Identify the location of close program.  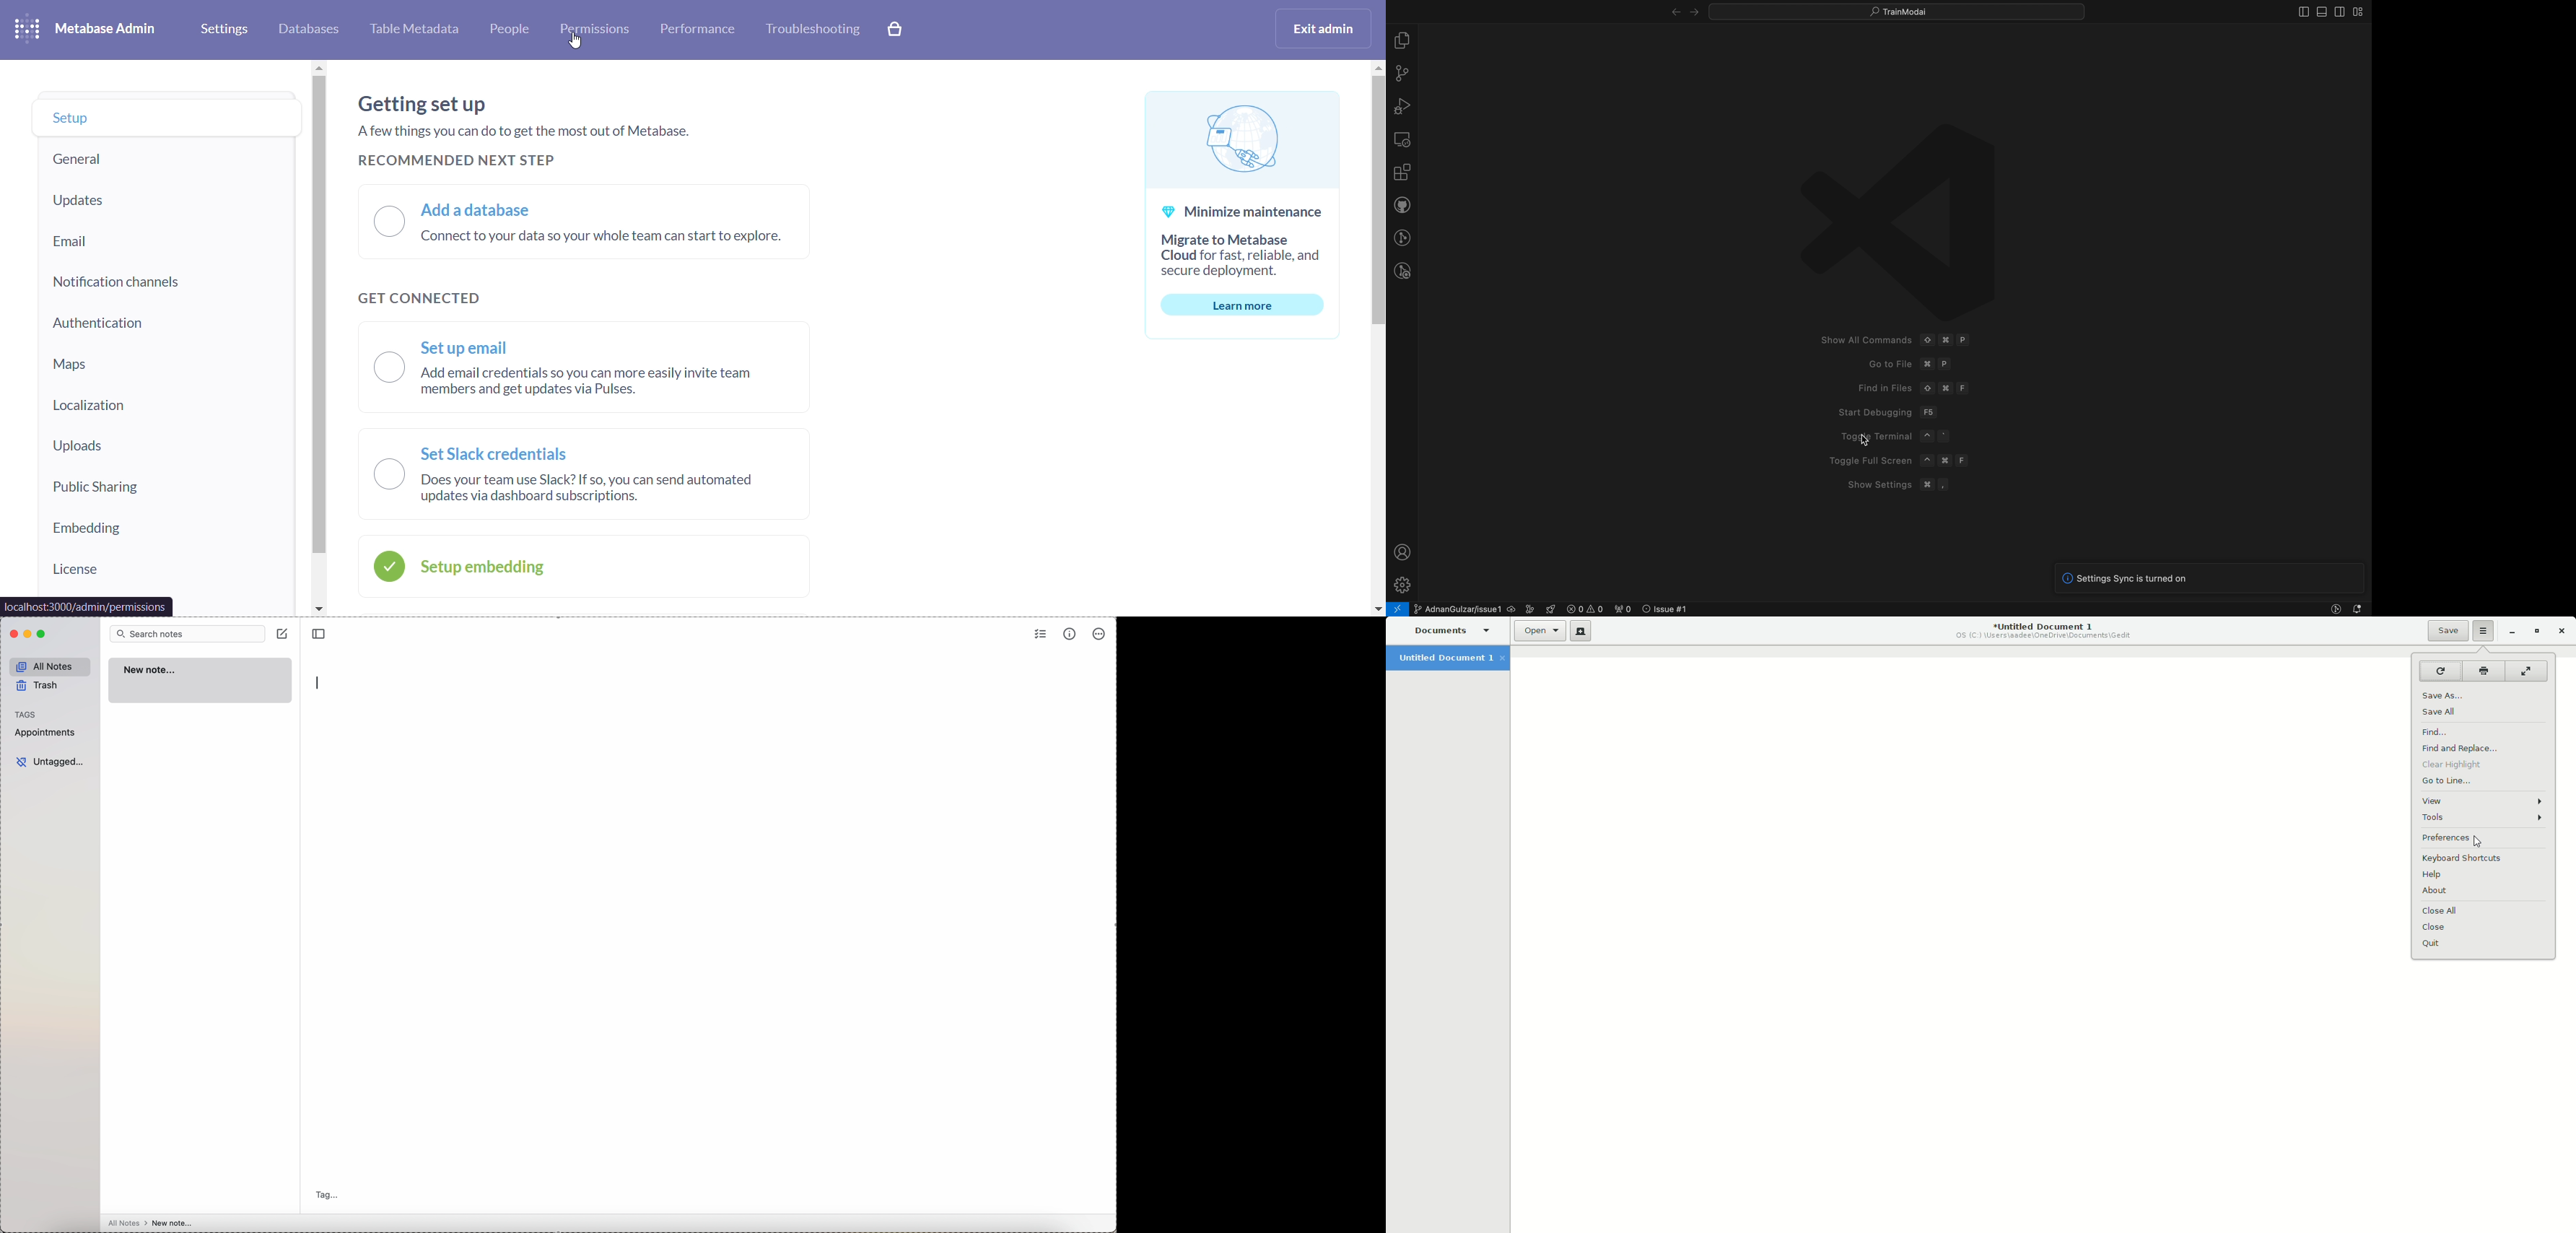
(13, 634).